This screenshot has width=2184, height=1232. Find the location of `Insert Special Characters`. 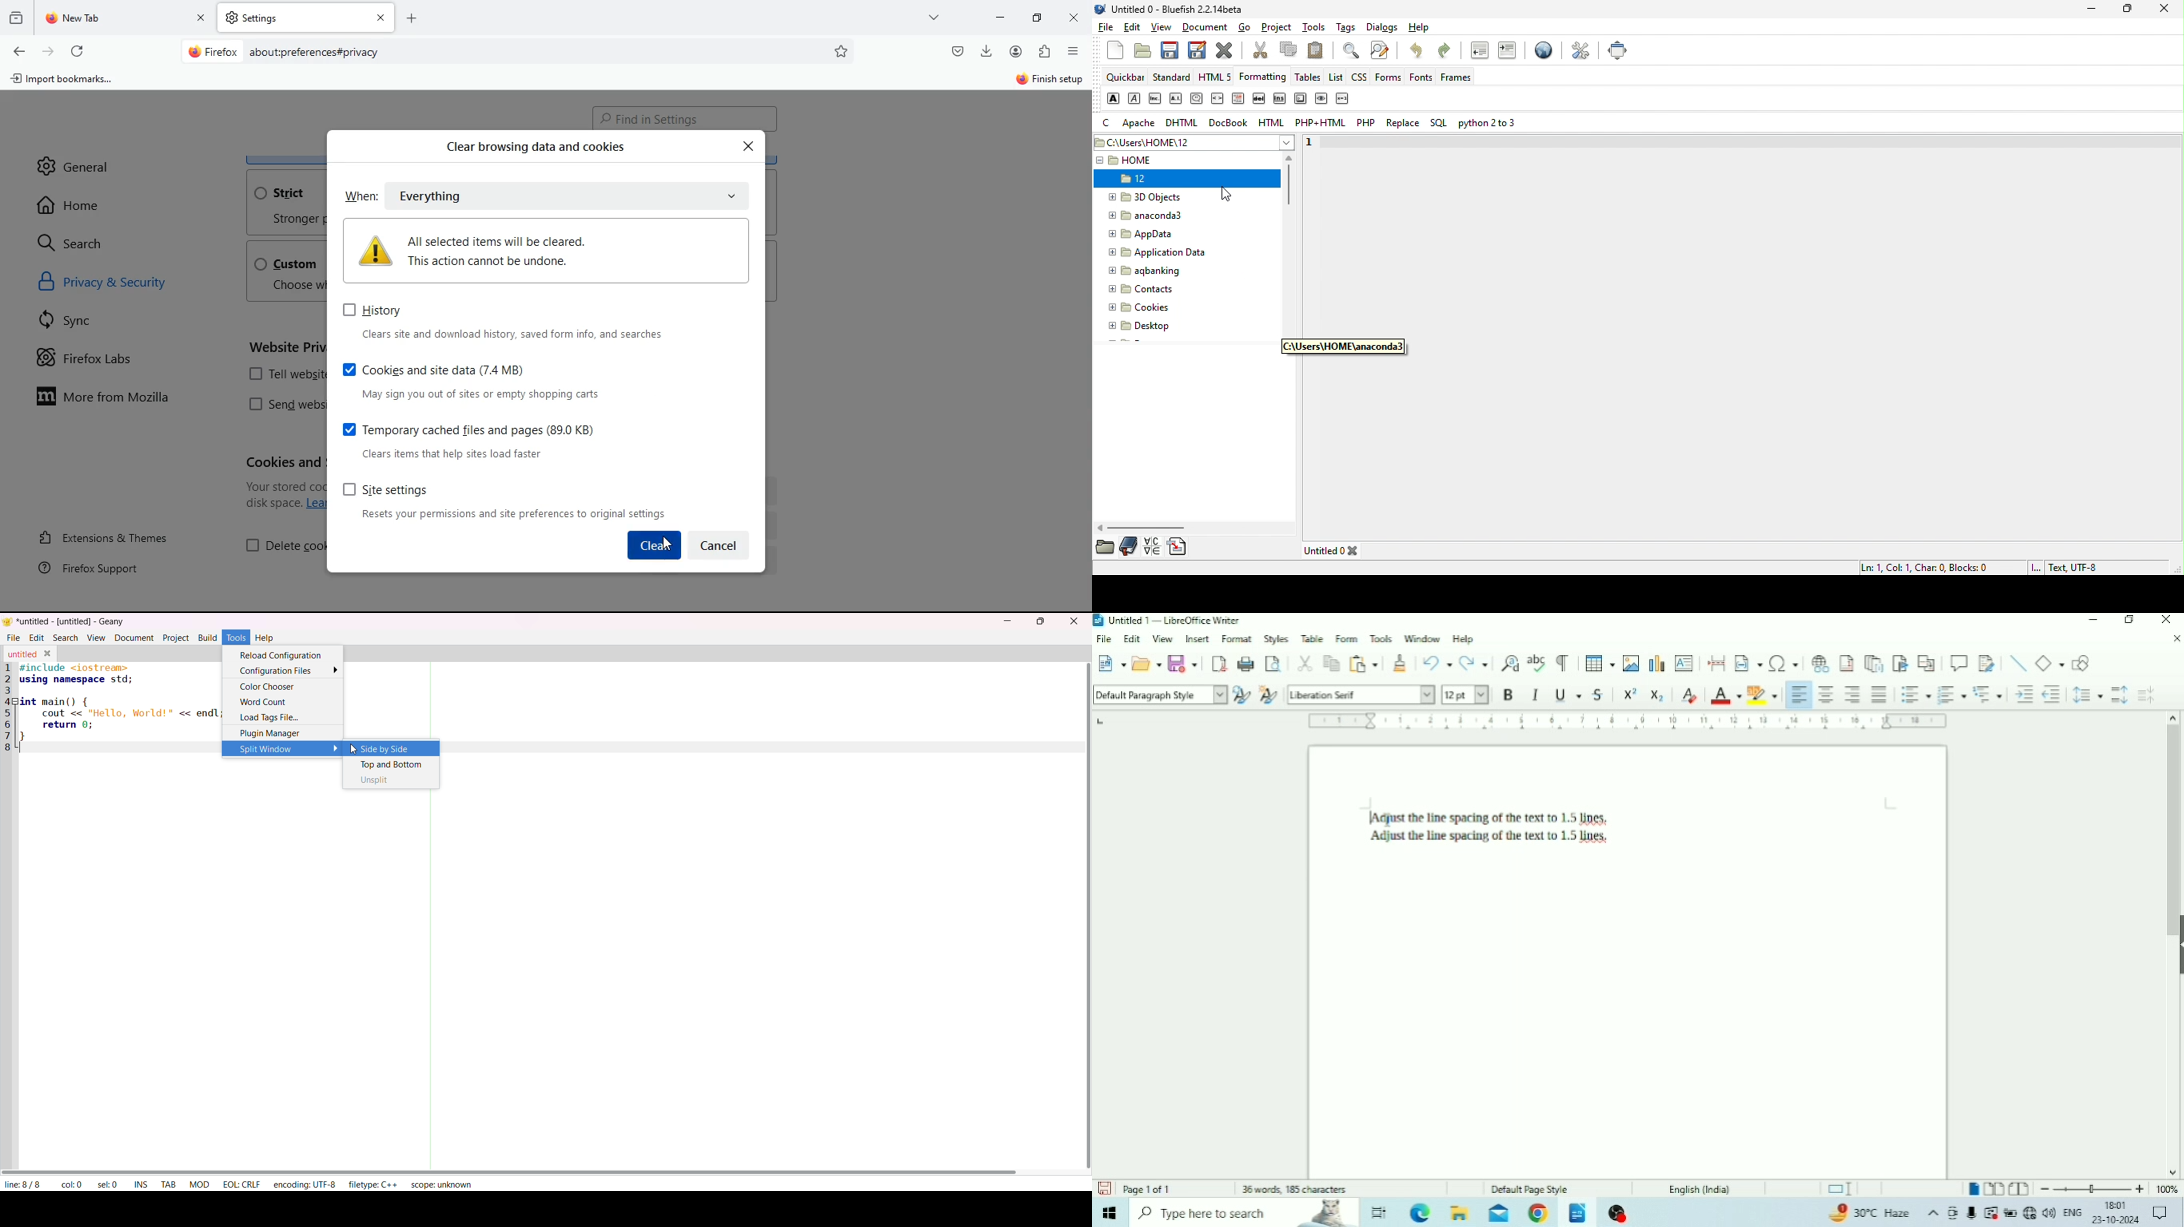

Insert Special Characters is located at coordinates (1784, 662).